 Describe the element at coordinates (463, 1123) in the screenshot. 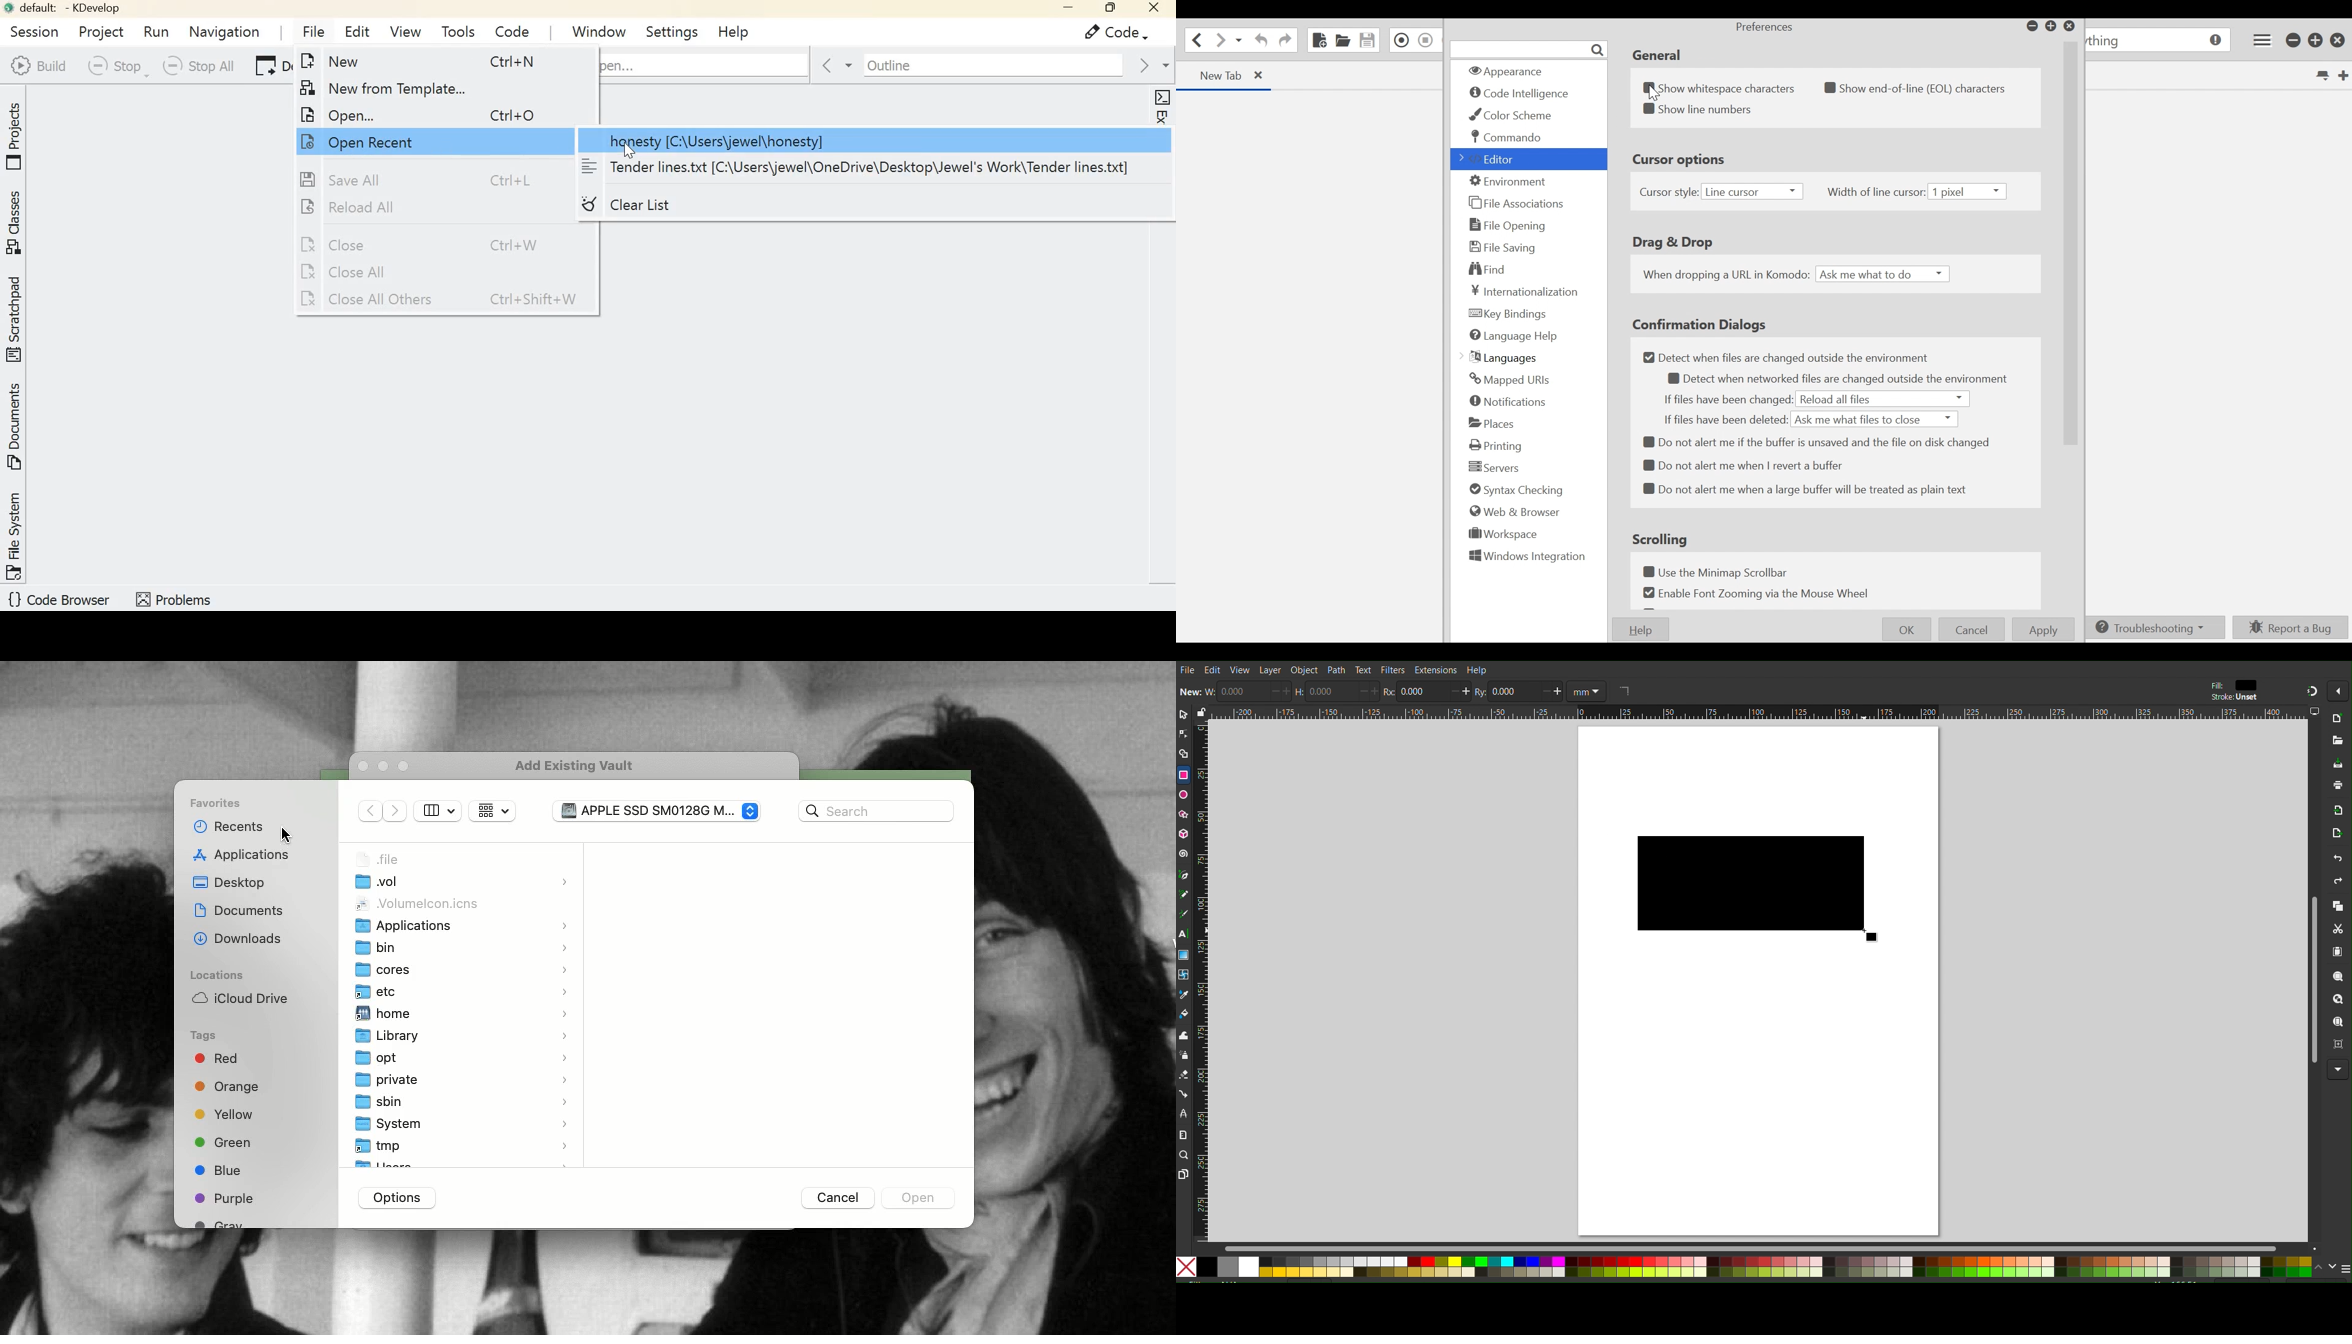

I see `System` at that location.